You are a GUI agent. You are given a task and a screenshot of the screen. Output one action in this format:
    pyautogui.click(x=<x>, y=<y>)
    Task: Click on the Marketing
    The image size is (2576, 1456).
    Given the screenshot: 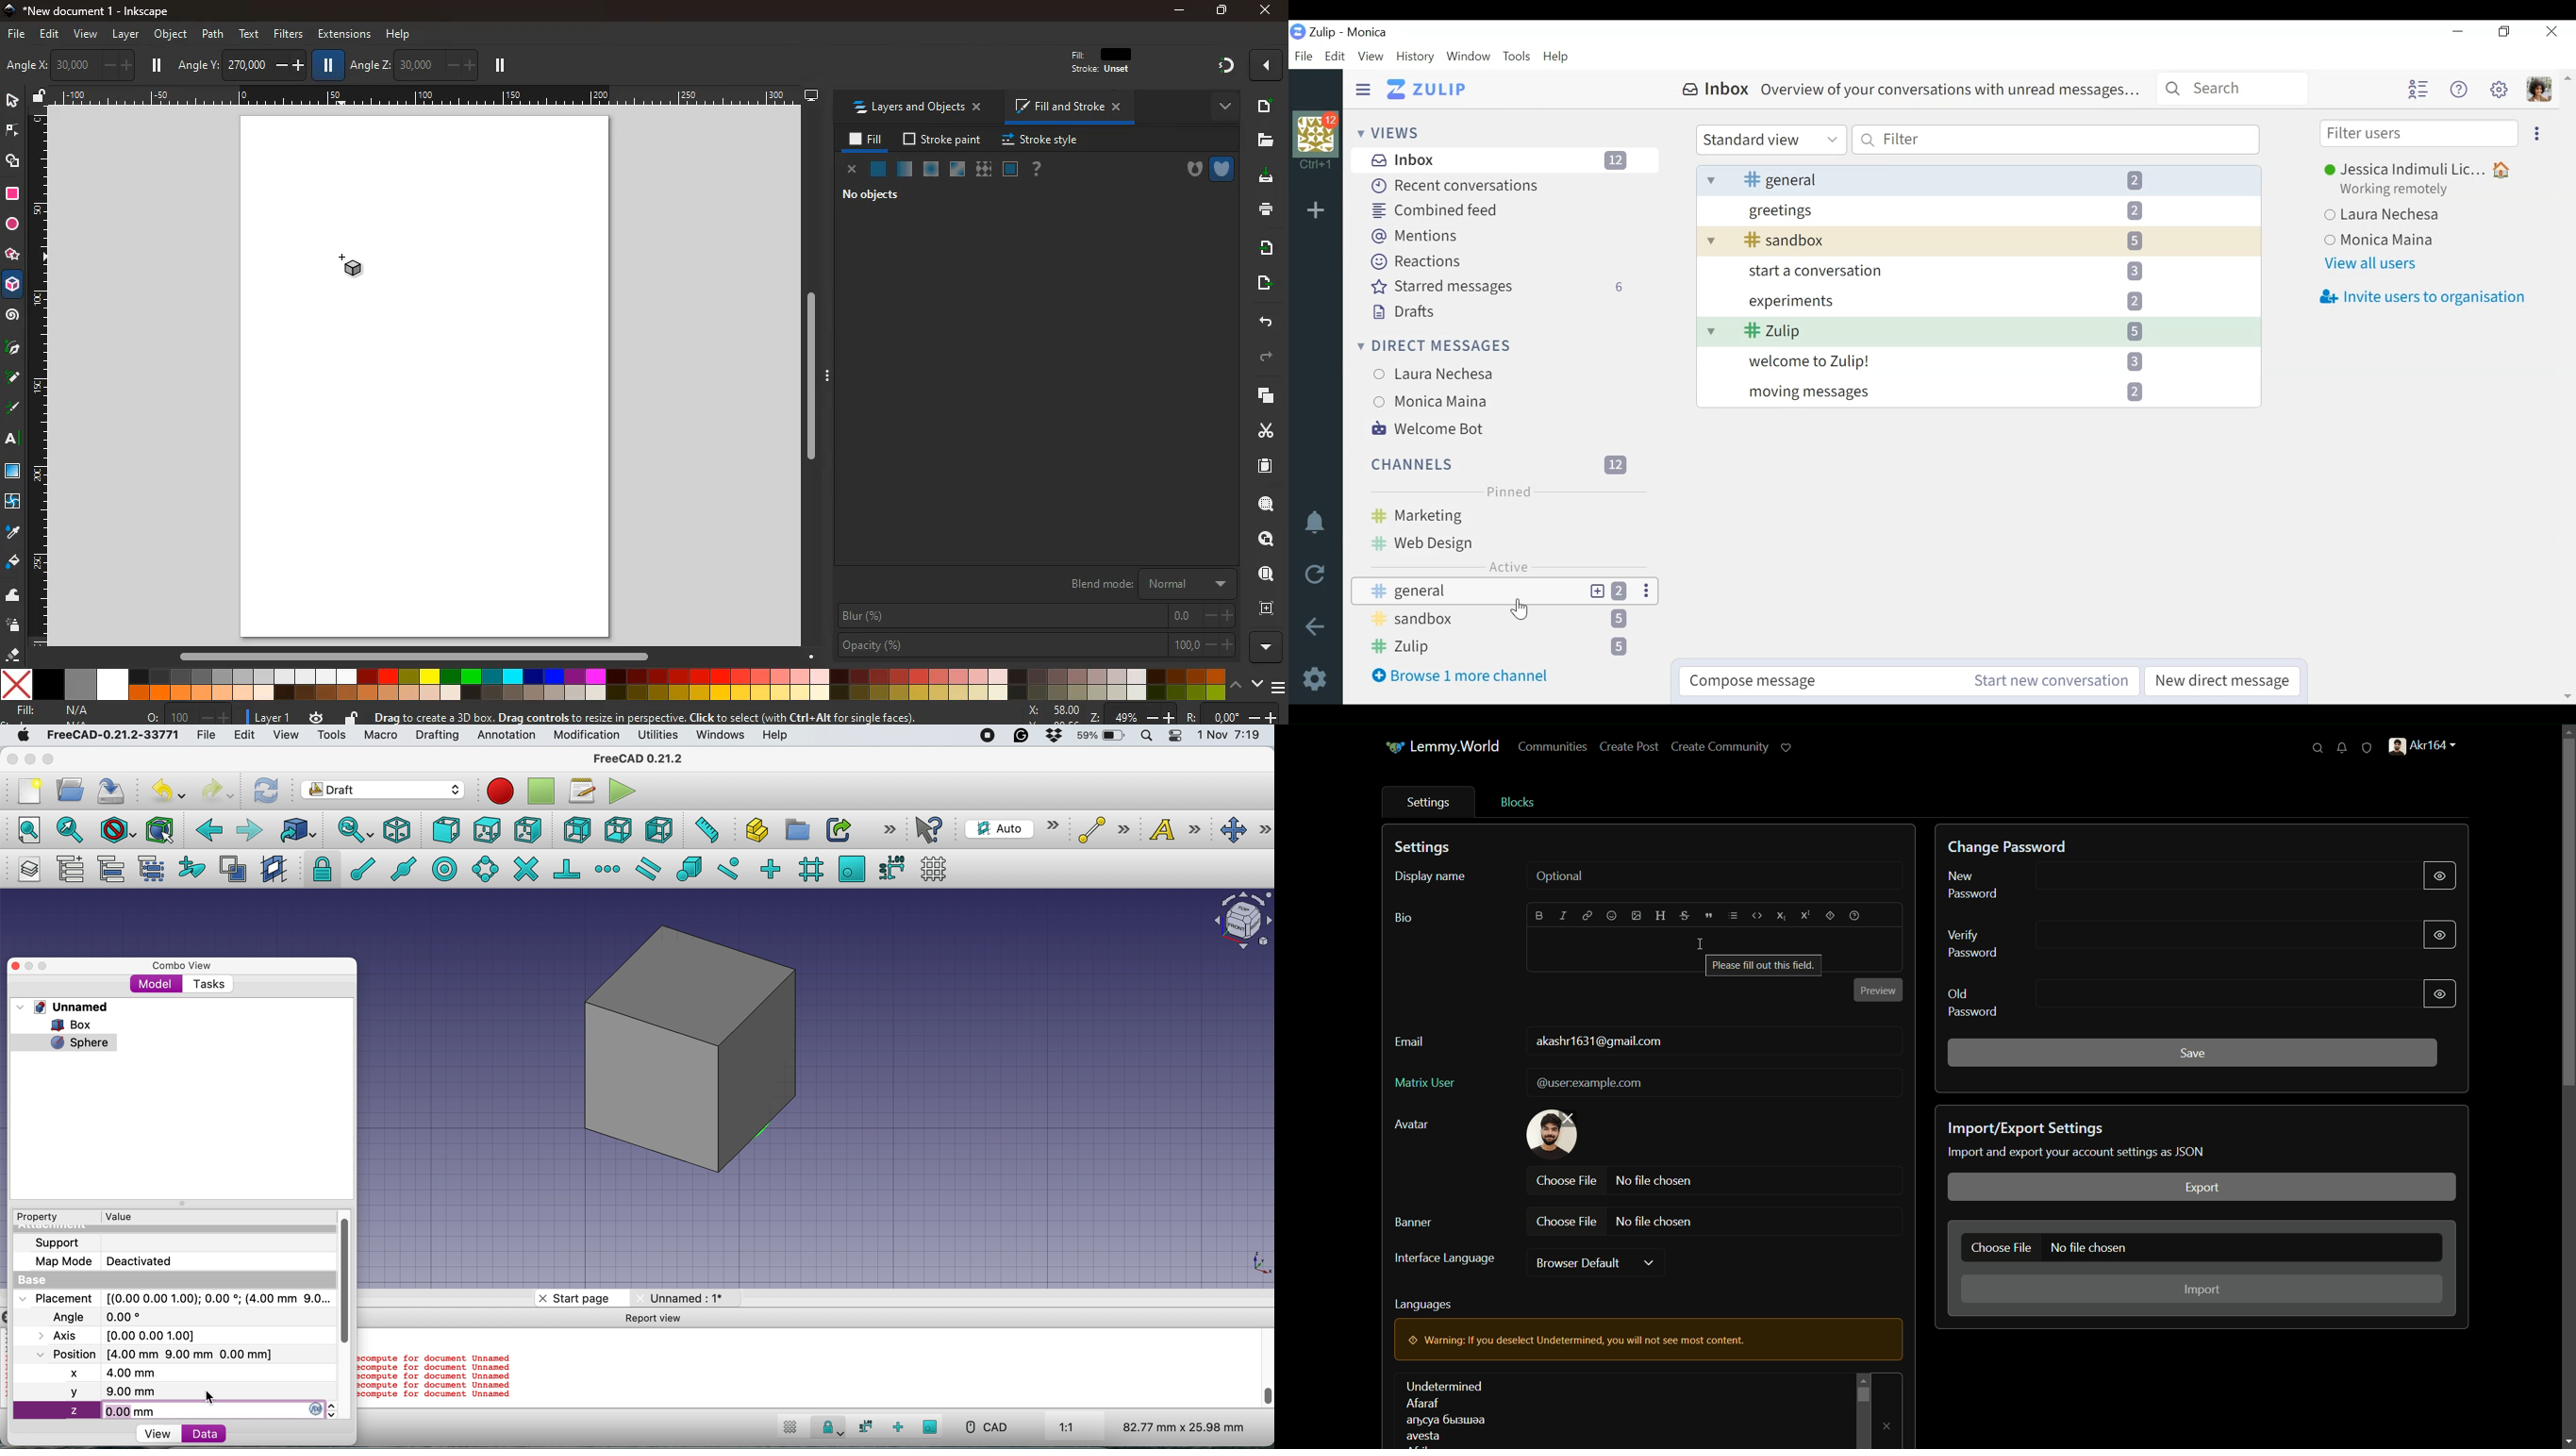 What is the action you would take?
    pyautogui.click(x=1499, y=515)
    